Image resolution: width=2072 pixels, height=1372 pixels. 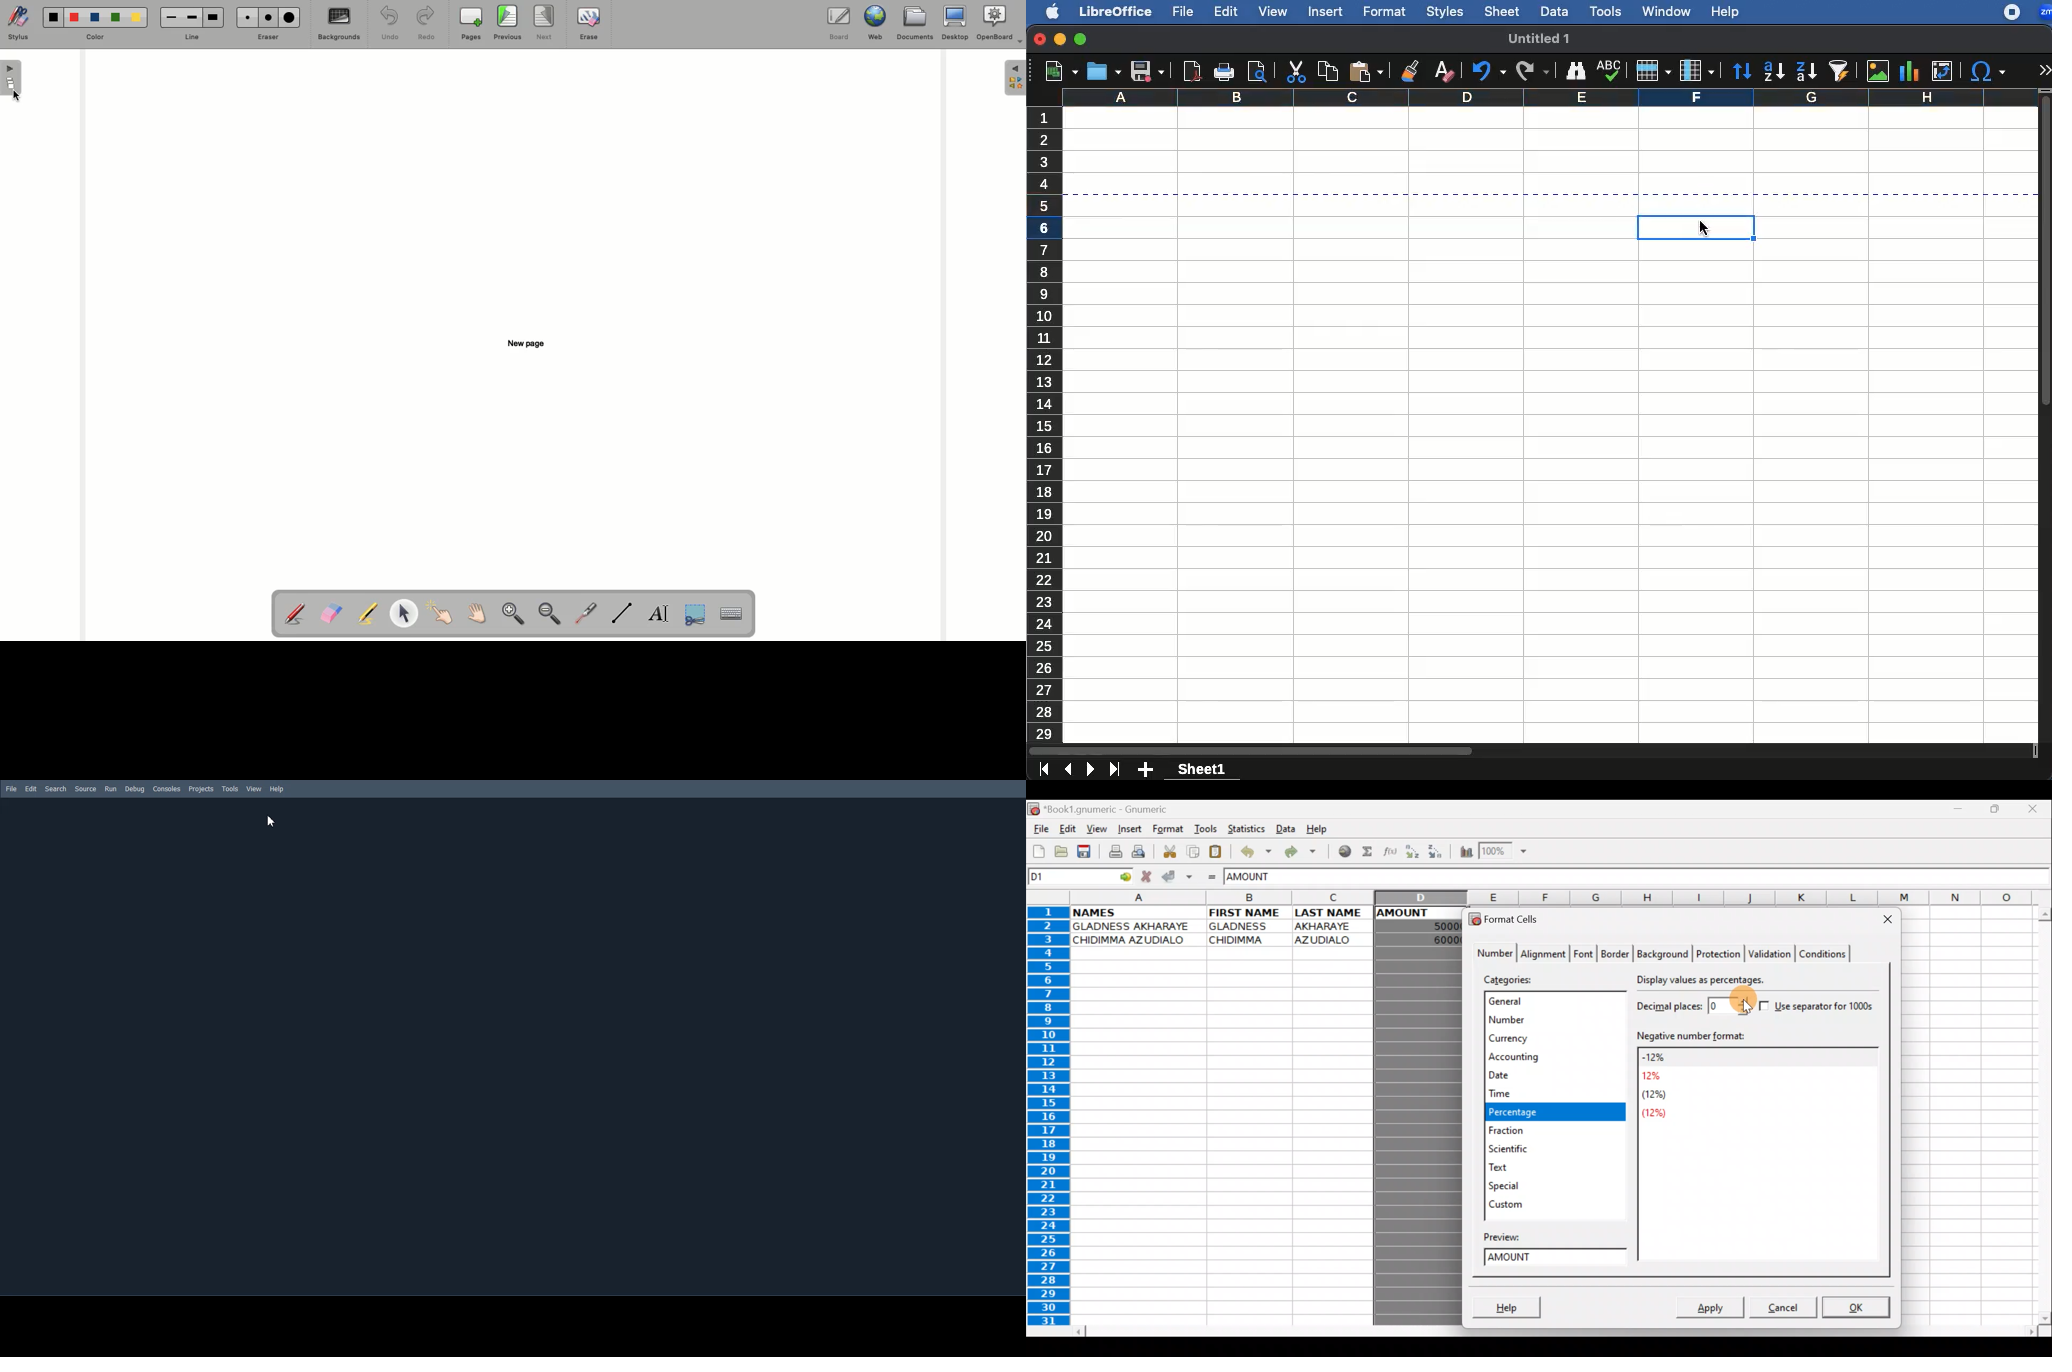 What do you see at coordinates (1146, 771) in the screenshot?
I see `add` at bounding box center [1146, 771].